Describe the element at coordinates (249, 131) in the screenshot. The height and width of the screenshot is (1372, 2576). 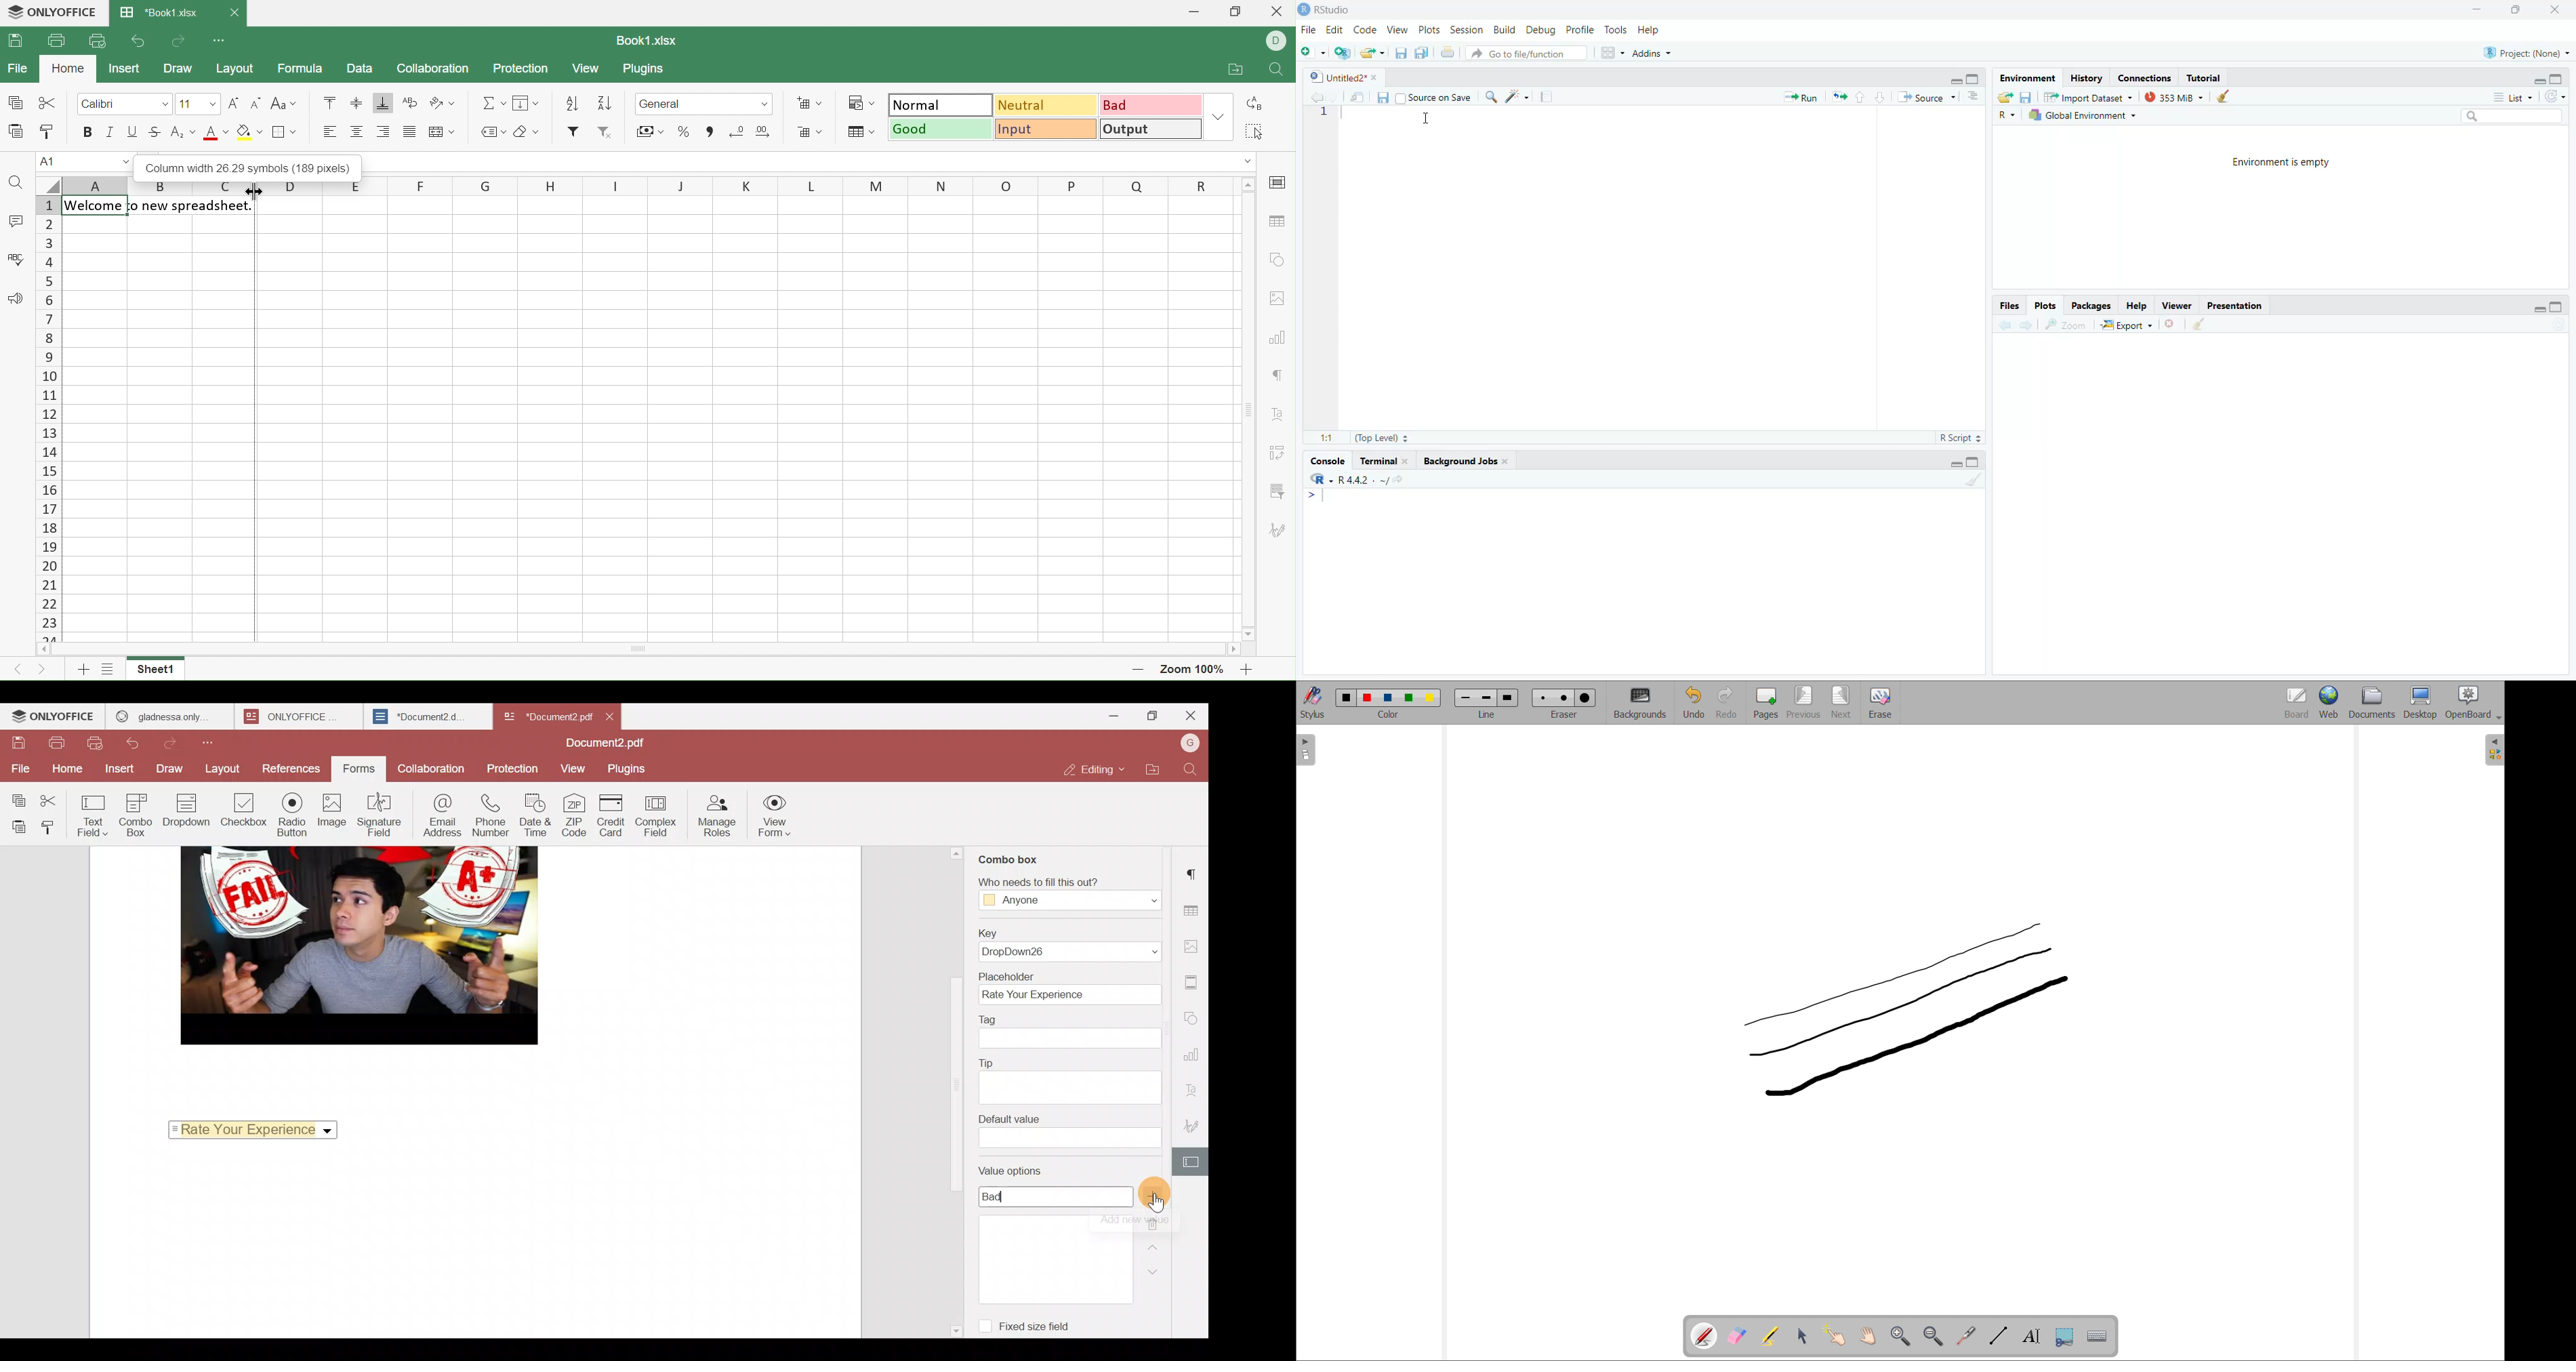
I see `Fill color` at that location.